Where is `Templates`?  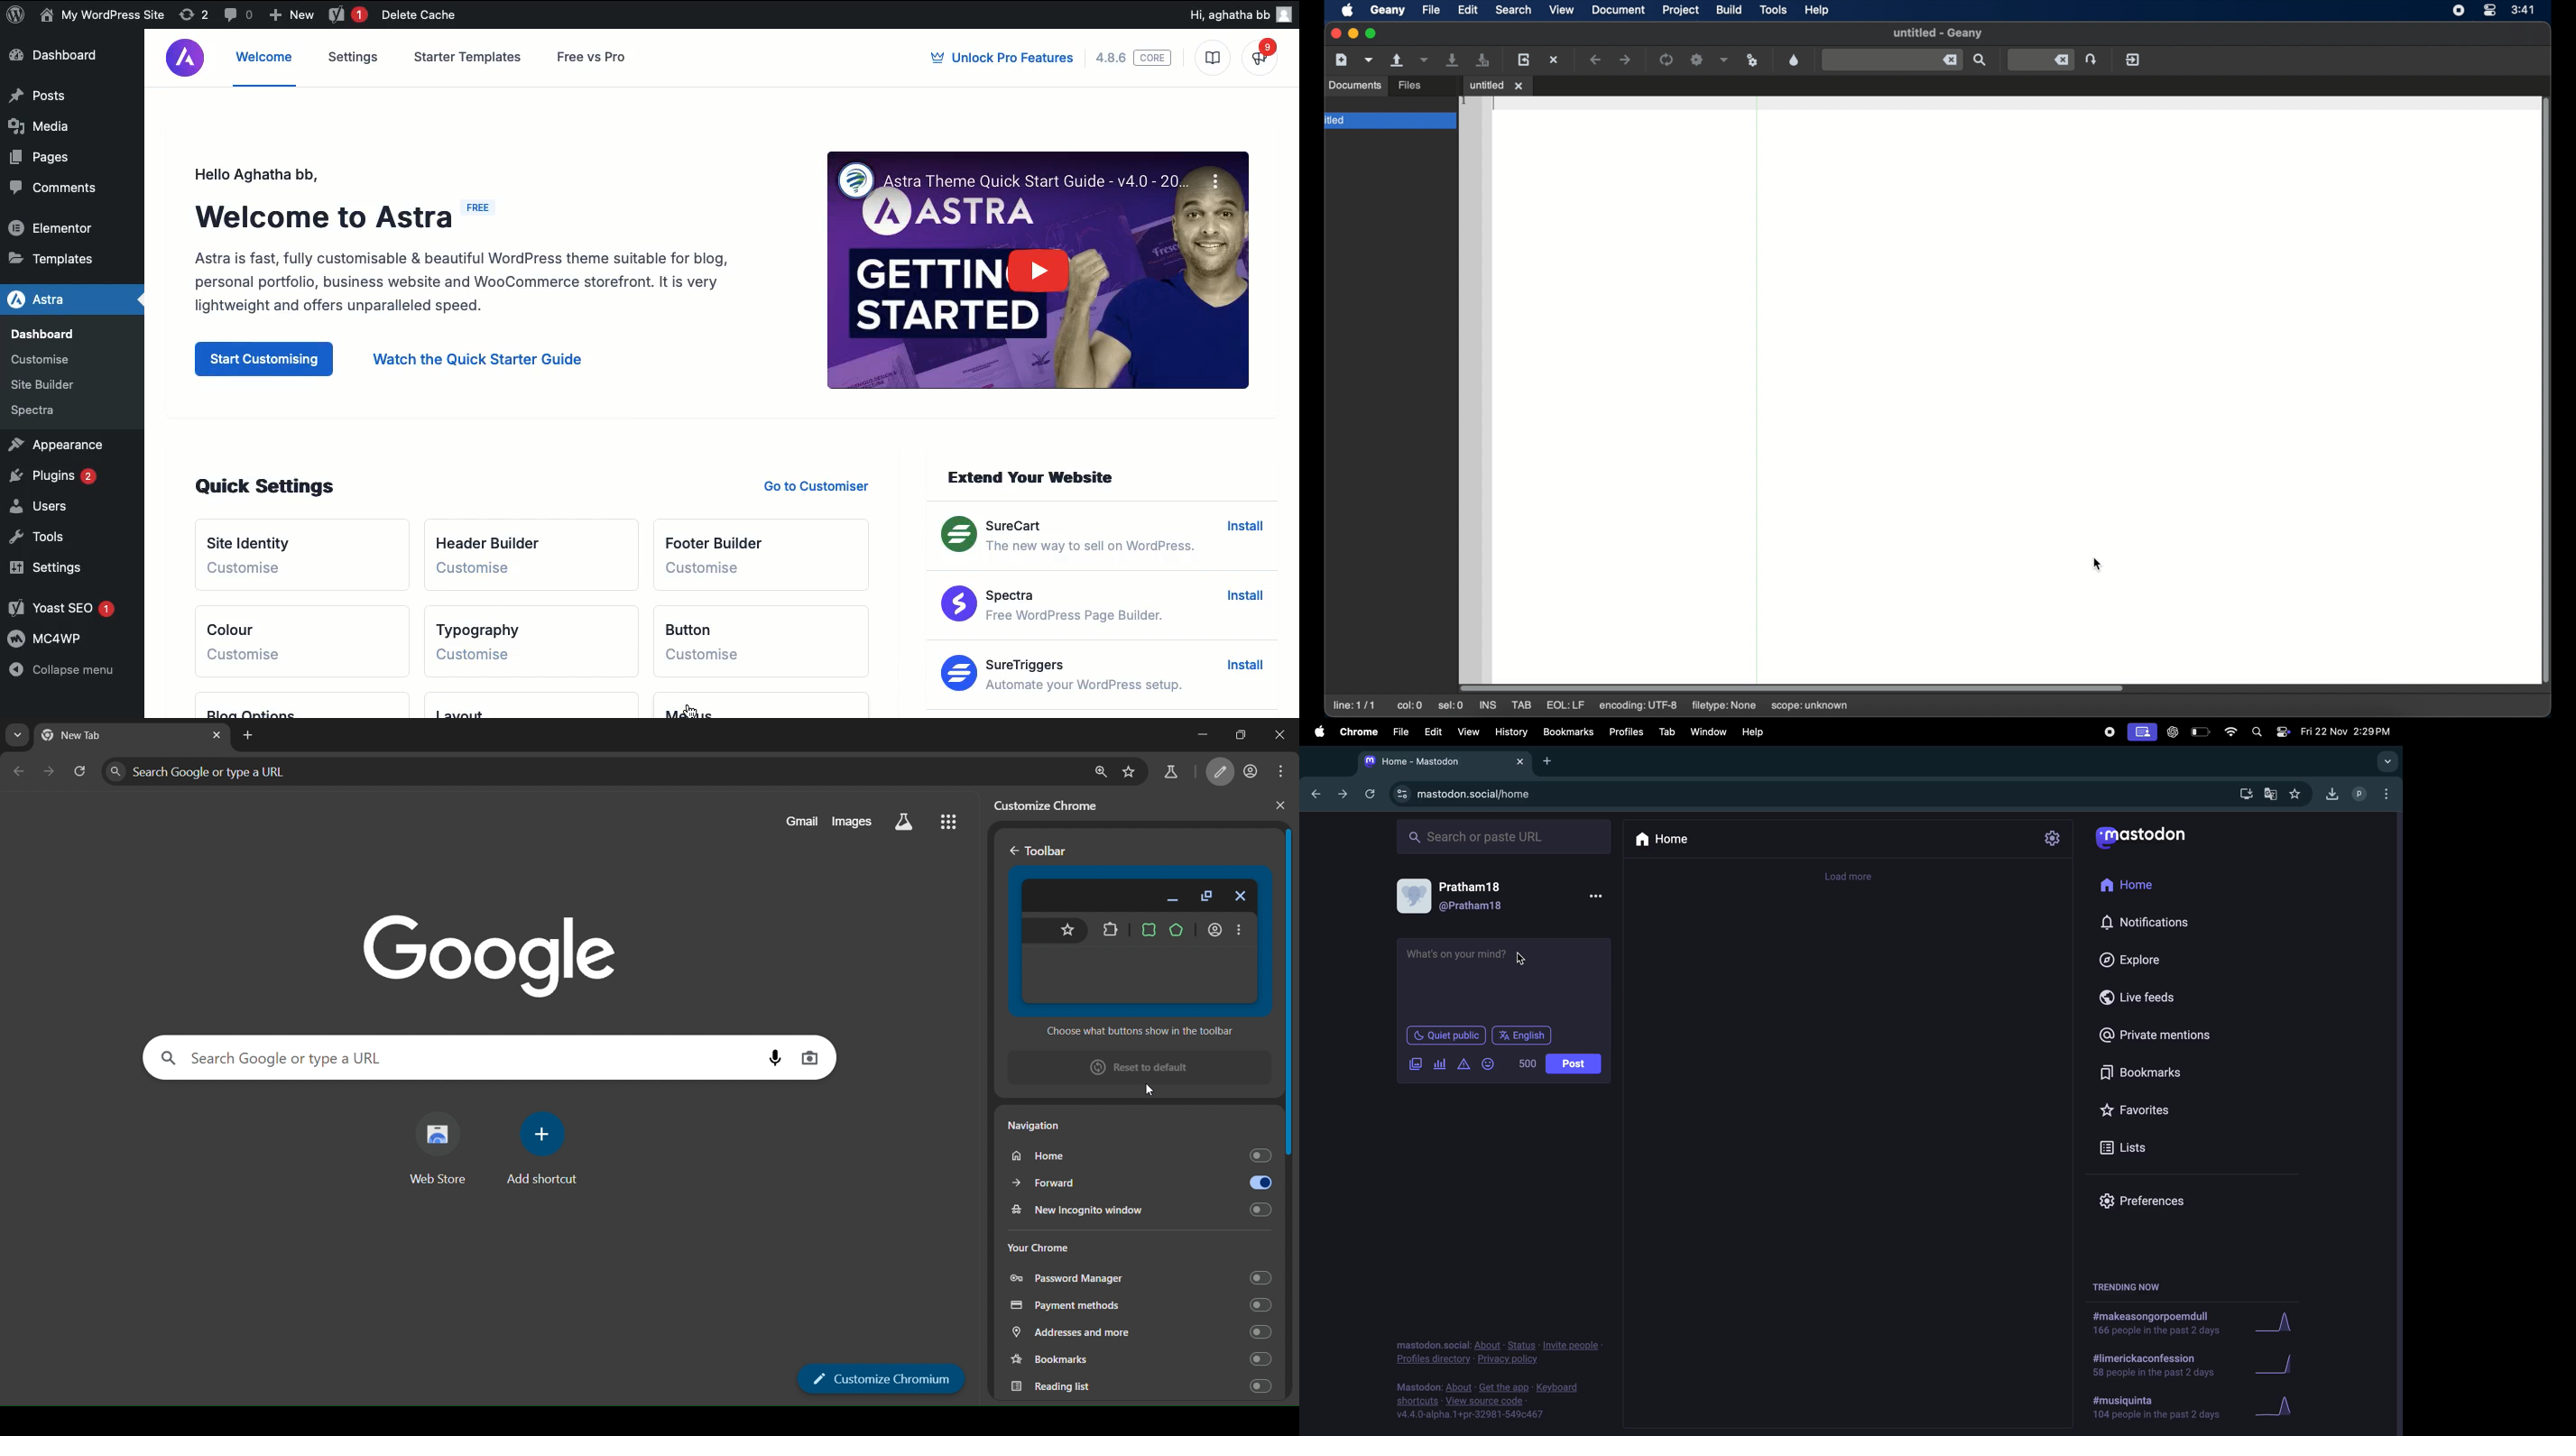
Templates is located at coordinates (63, 256).